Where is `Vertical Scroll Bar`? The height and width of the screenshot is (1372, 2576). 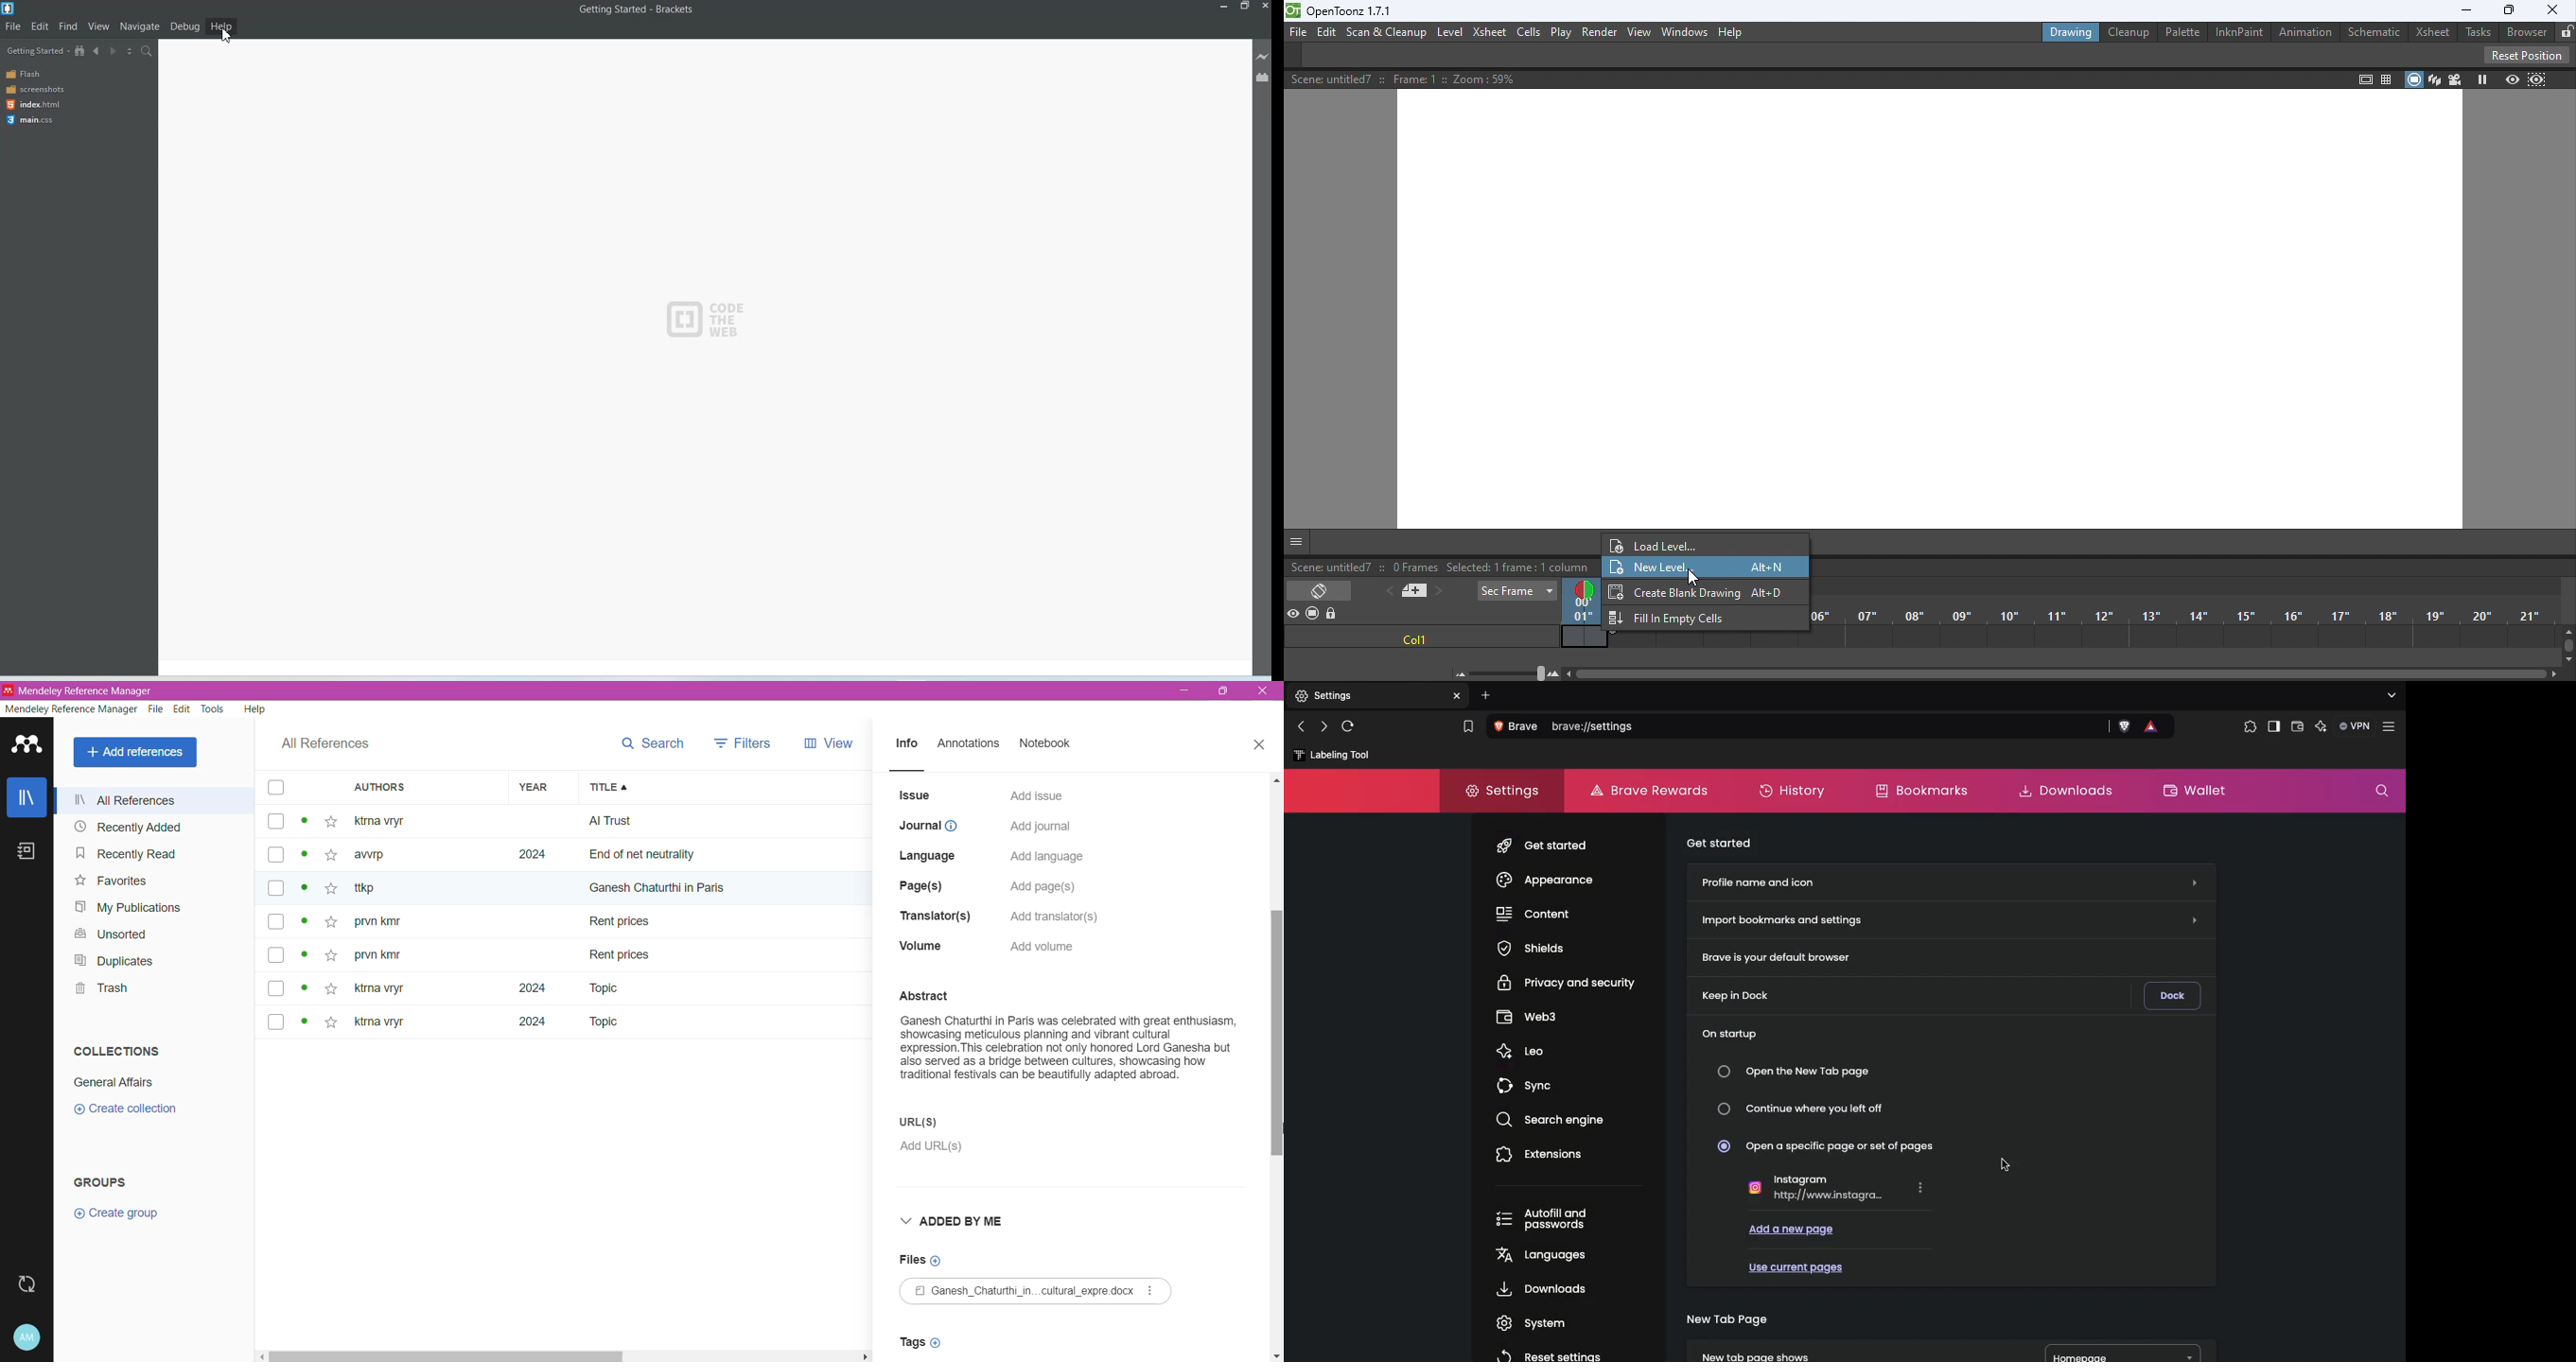 Vertical Scroll Bar is located at coordinates (1277, 1067).